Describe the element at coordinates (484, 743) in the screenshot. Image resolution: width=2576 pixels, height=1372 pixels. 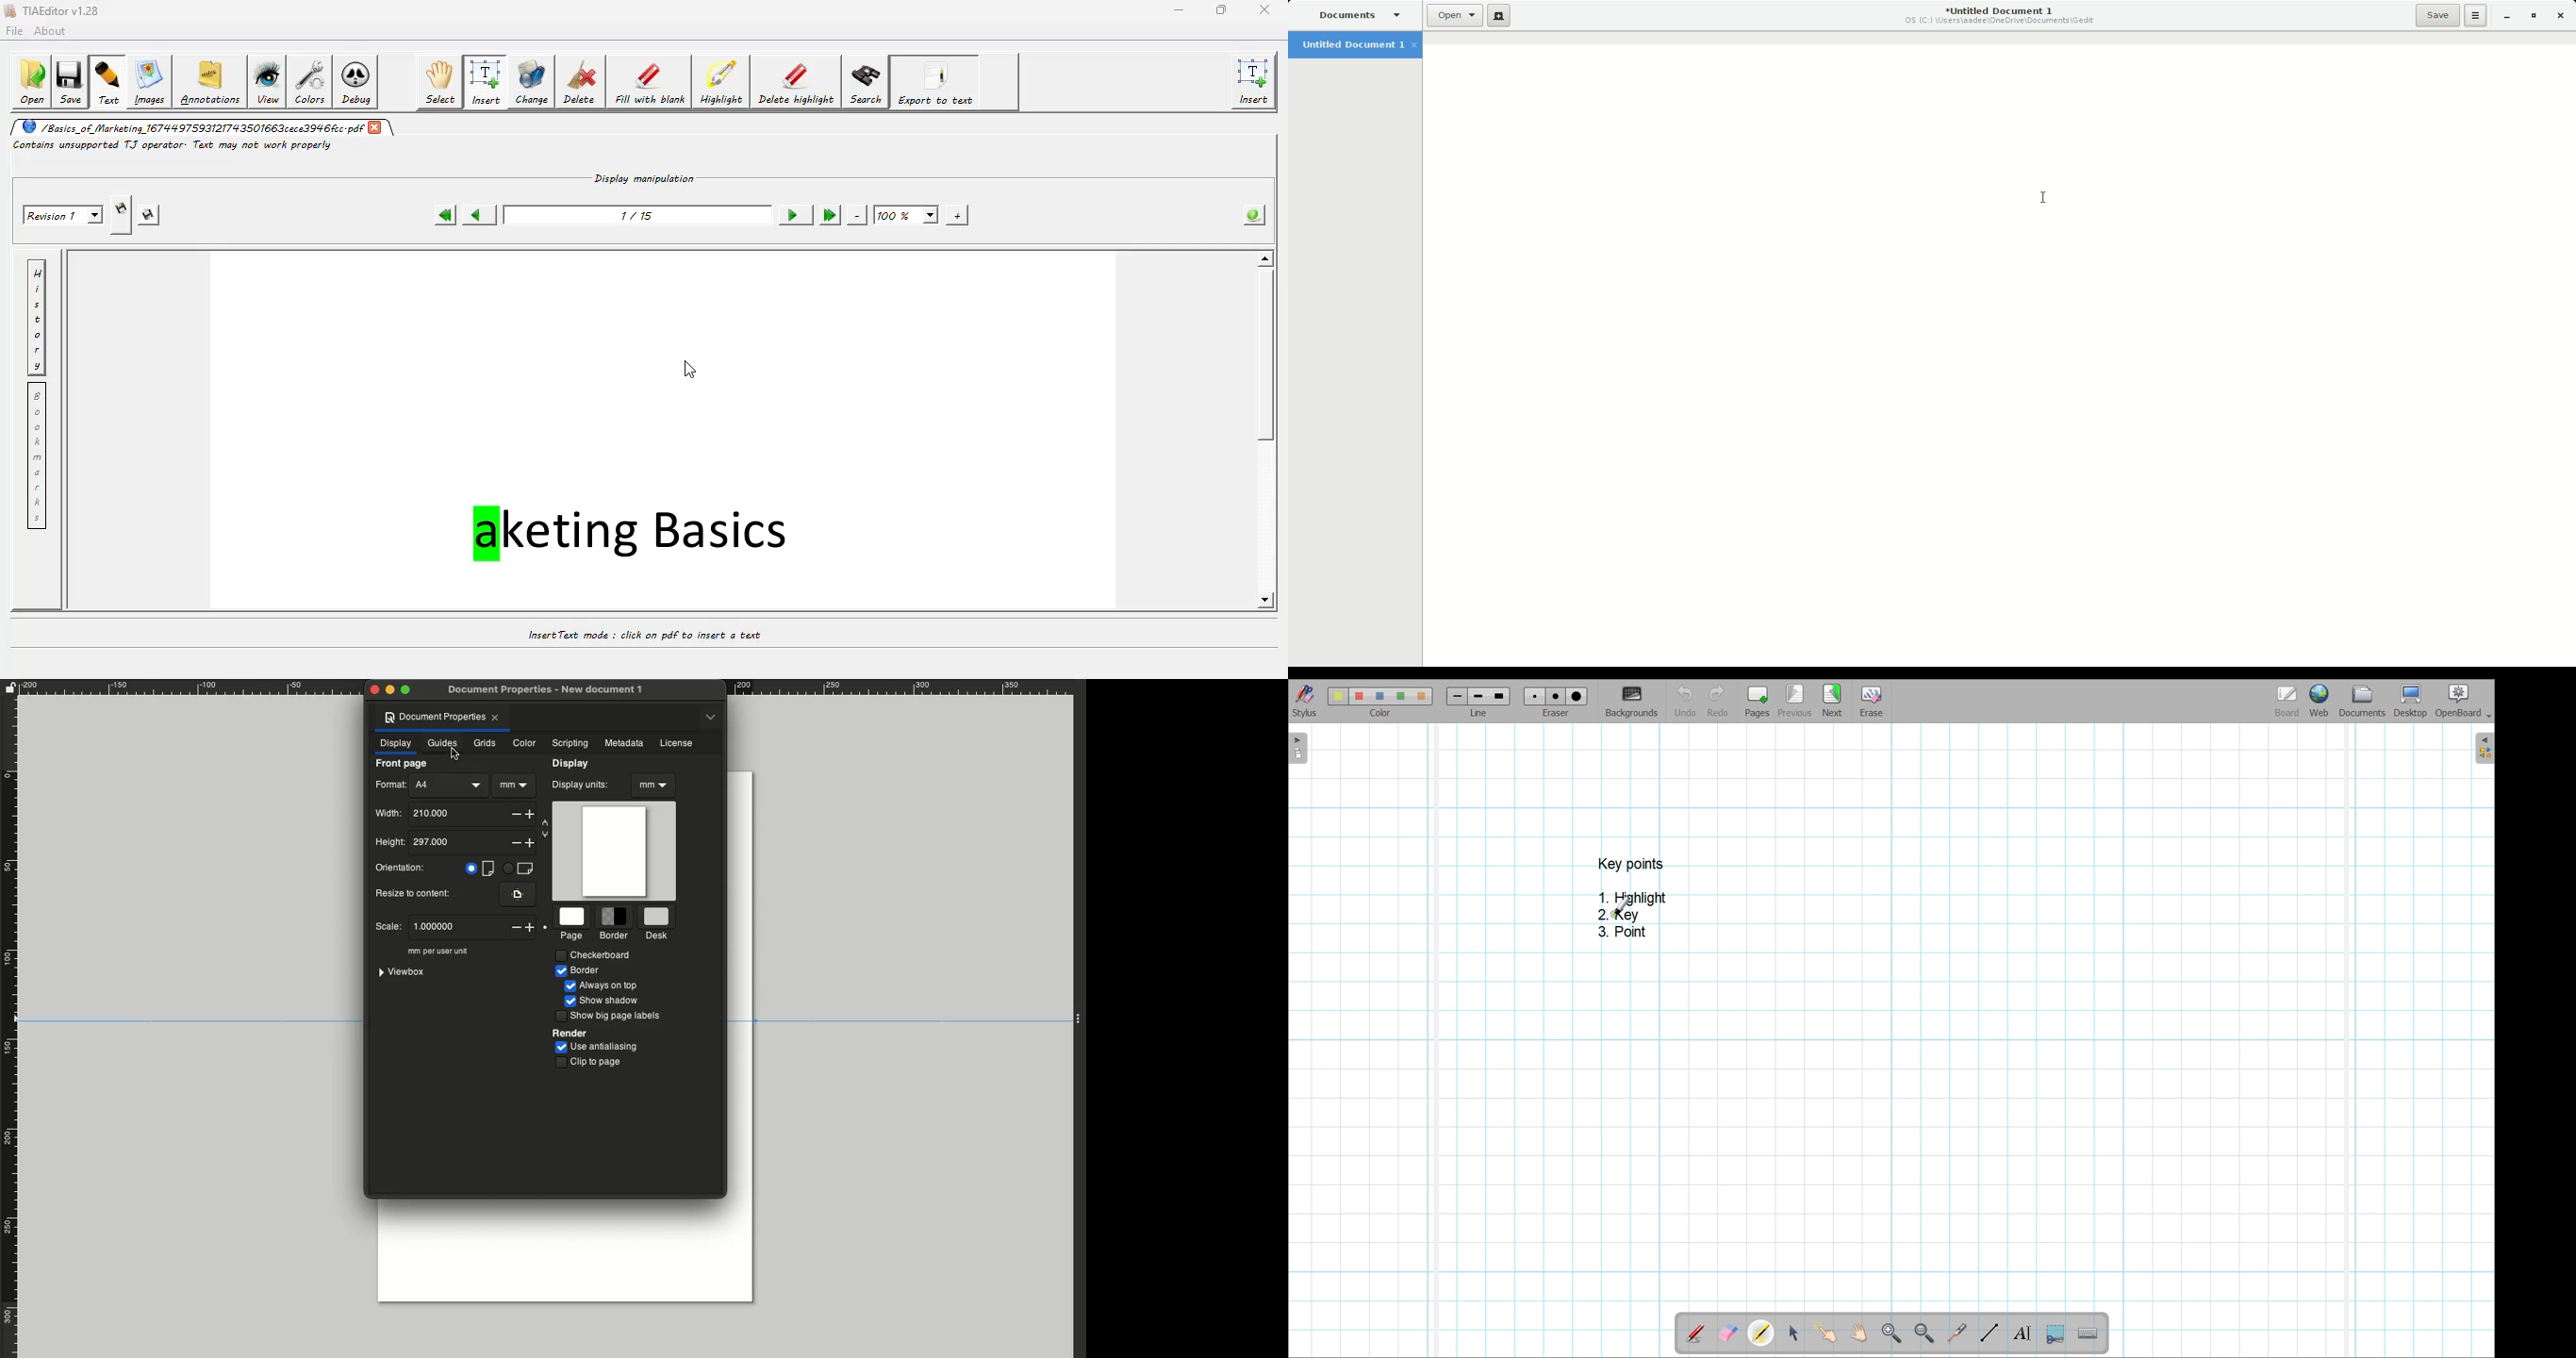
I see `Grids` at that location.